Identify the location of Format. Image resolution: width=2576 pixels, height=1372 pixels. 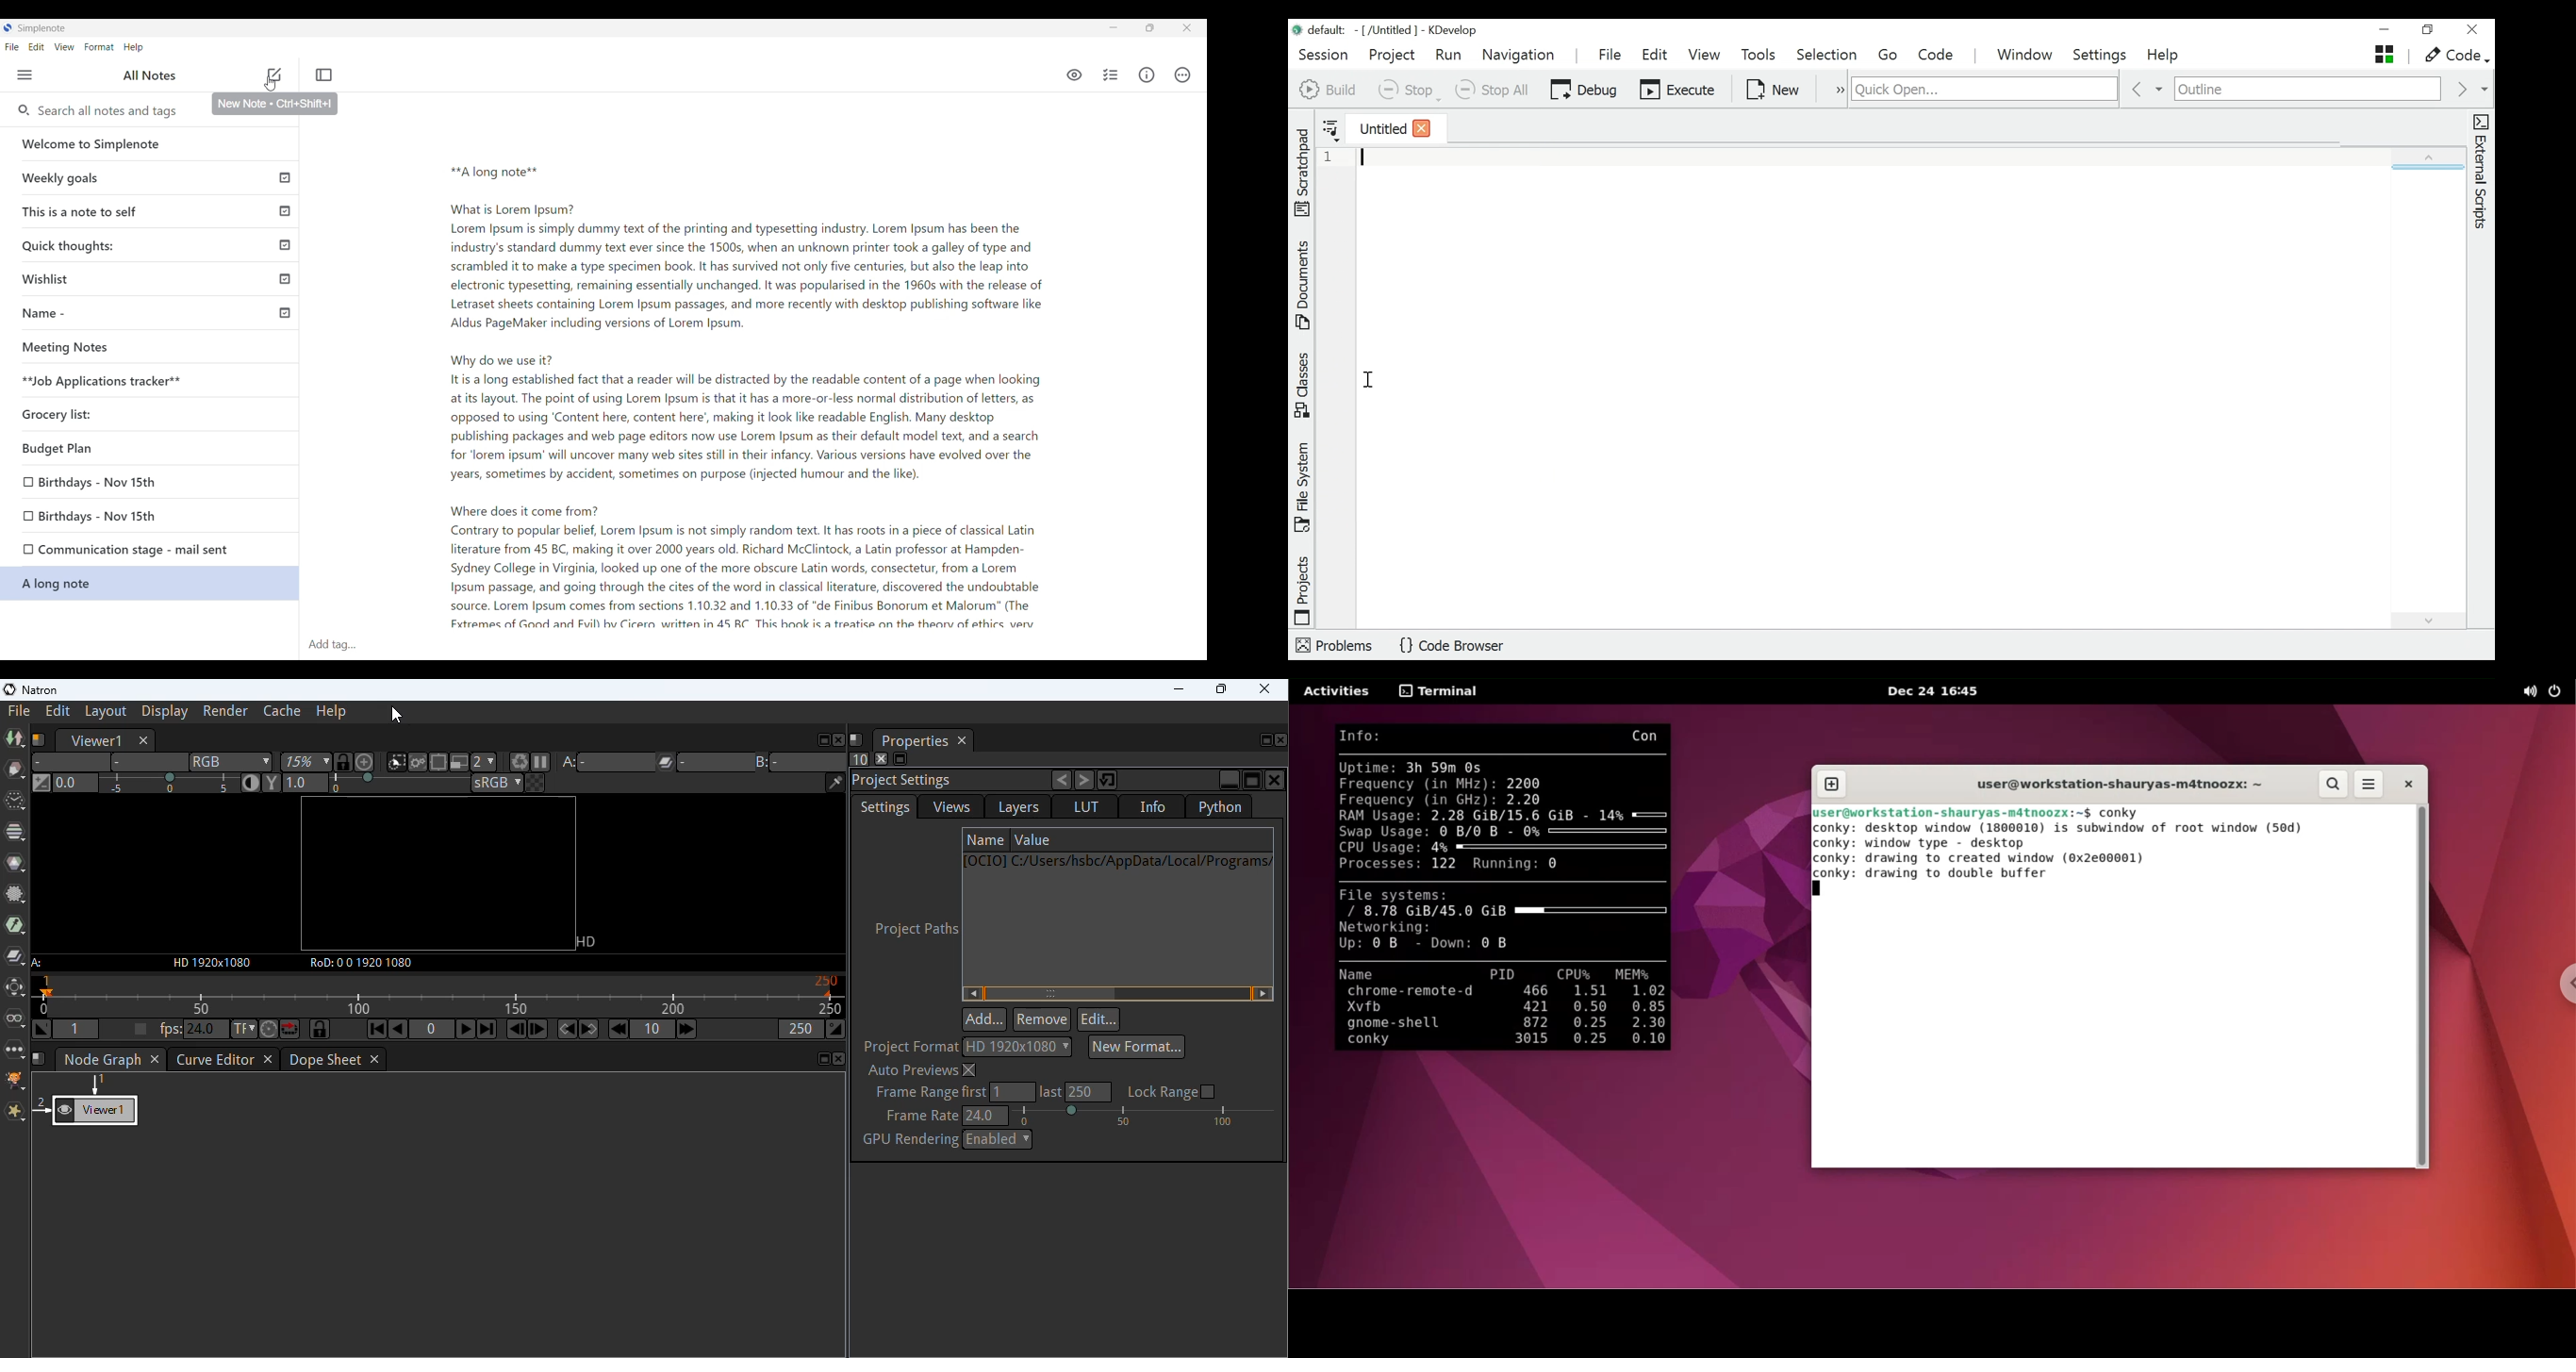
(99, 47).